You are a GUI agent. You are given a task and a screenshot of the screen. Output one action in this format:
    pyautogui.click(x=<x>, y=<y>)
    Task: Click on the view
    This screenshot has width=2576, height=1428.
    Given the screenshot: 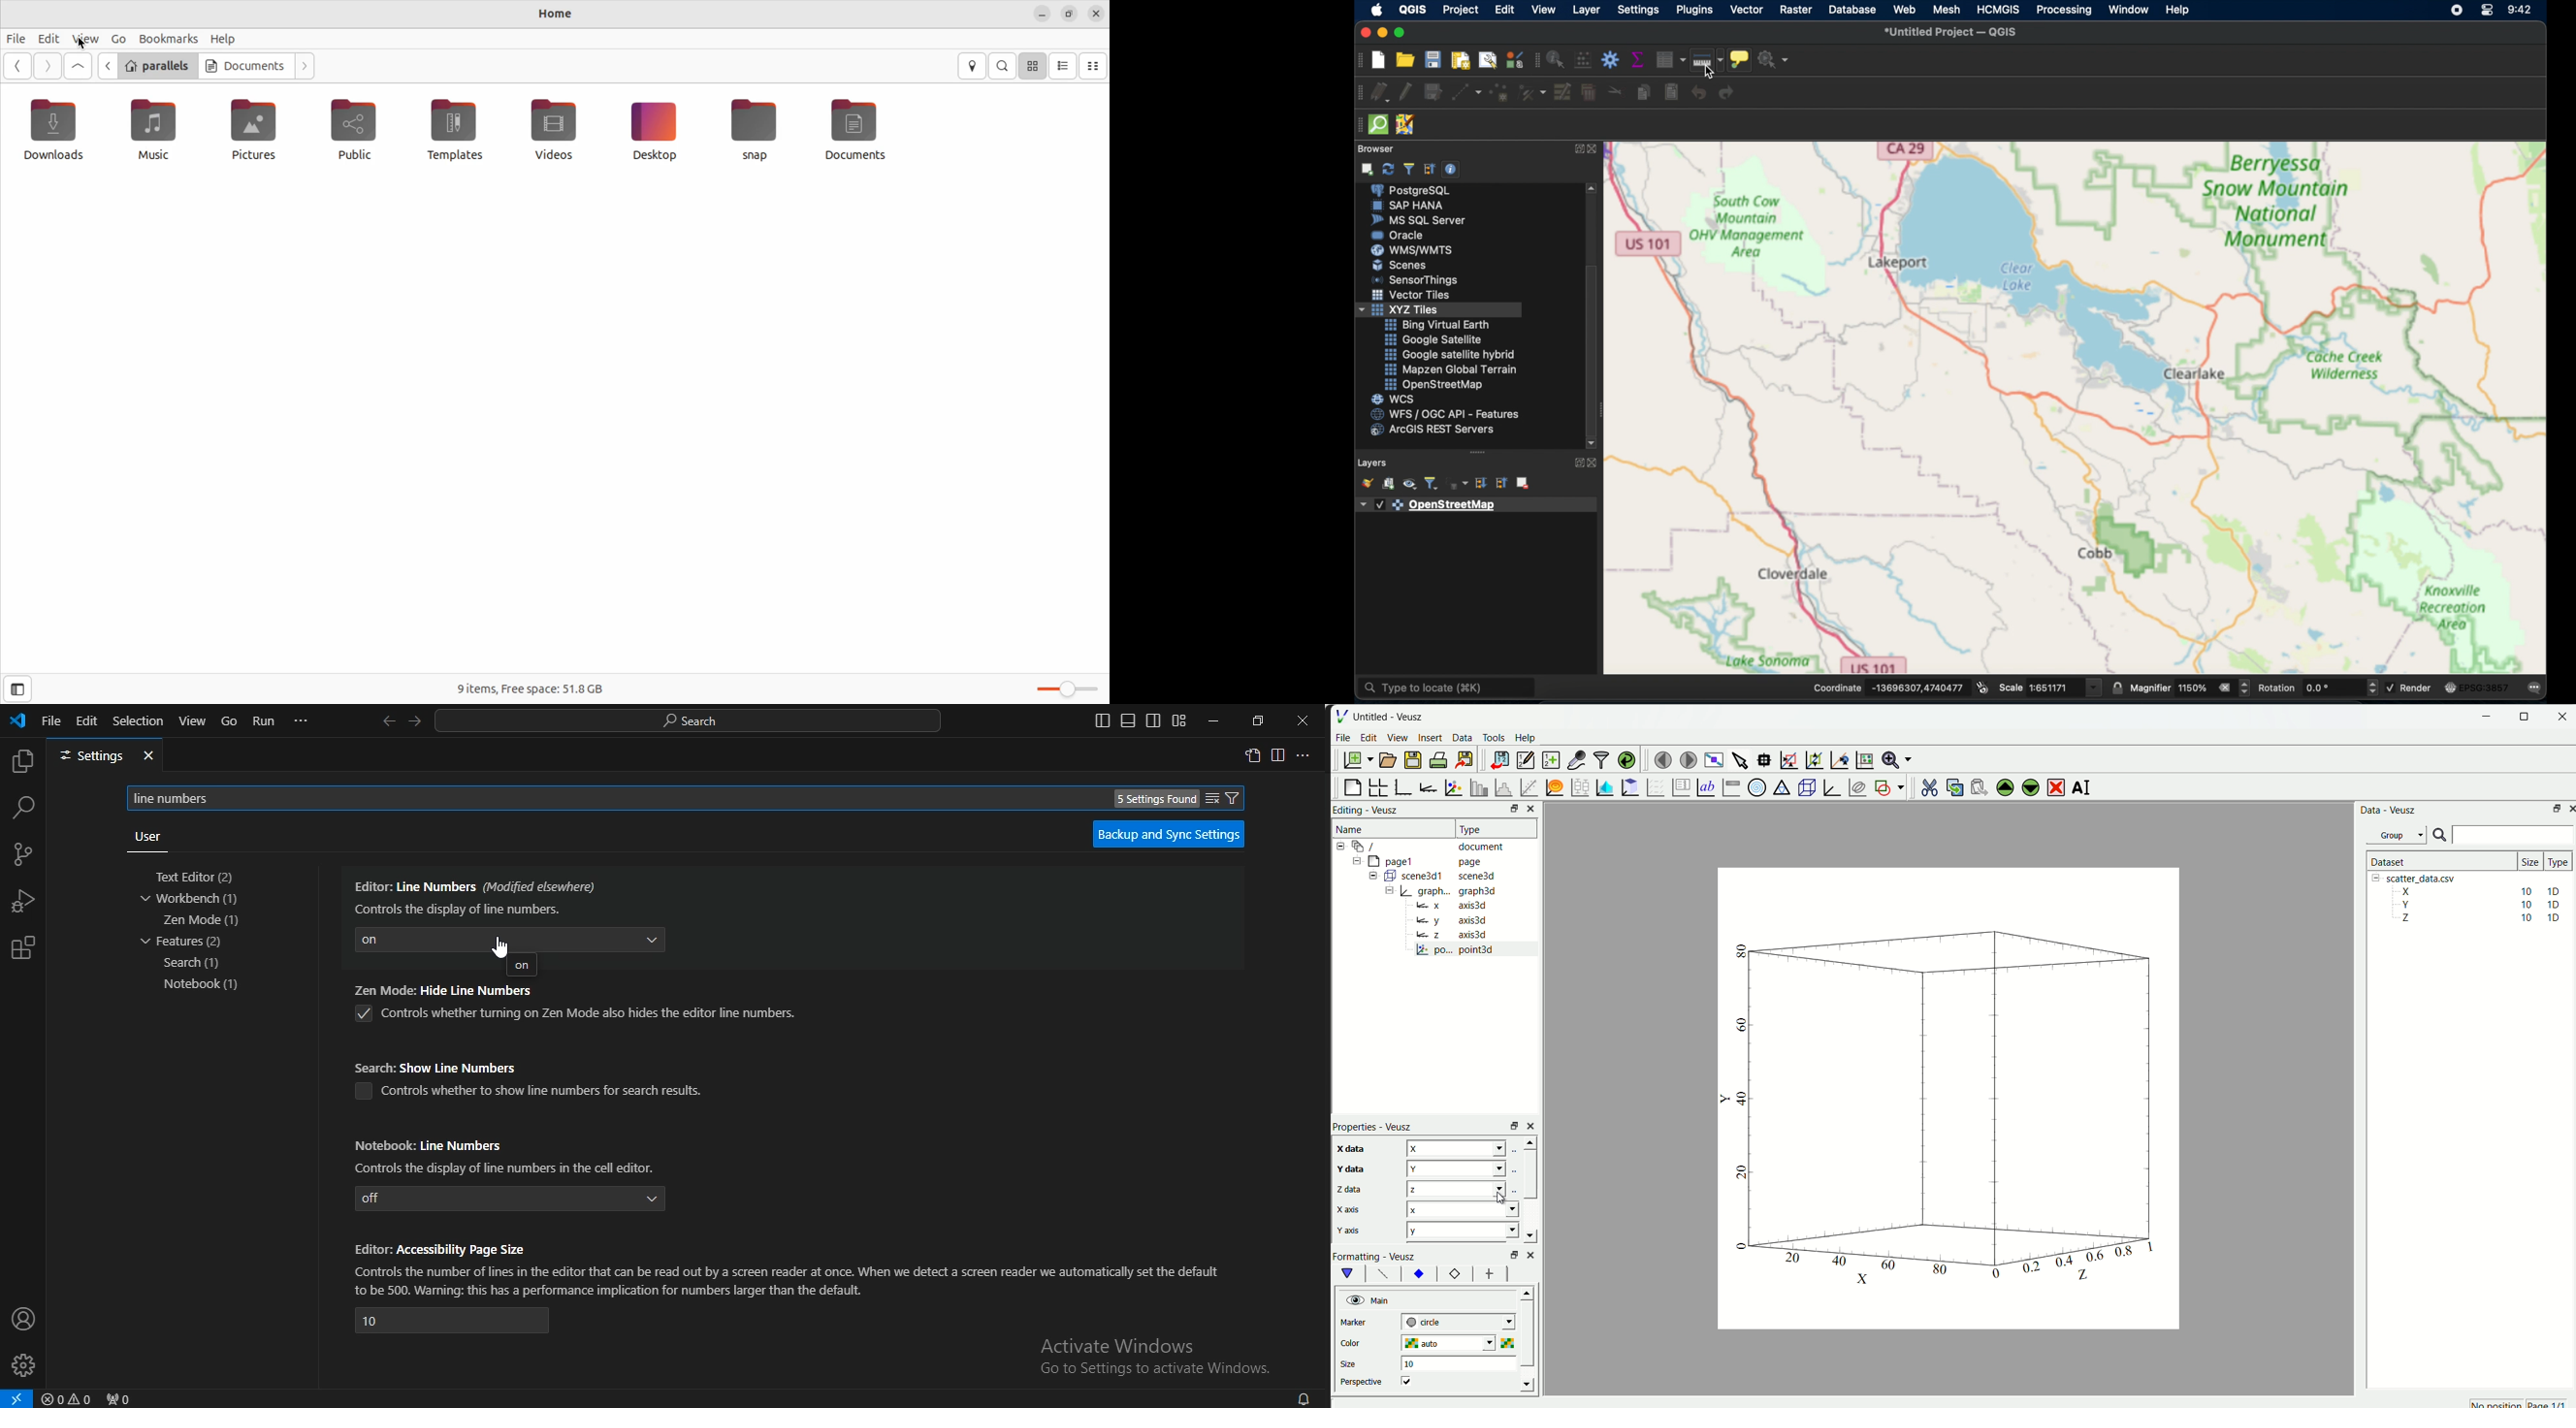 What is the action you would take?
    pyautogui.click(x=85, y=39)
    